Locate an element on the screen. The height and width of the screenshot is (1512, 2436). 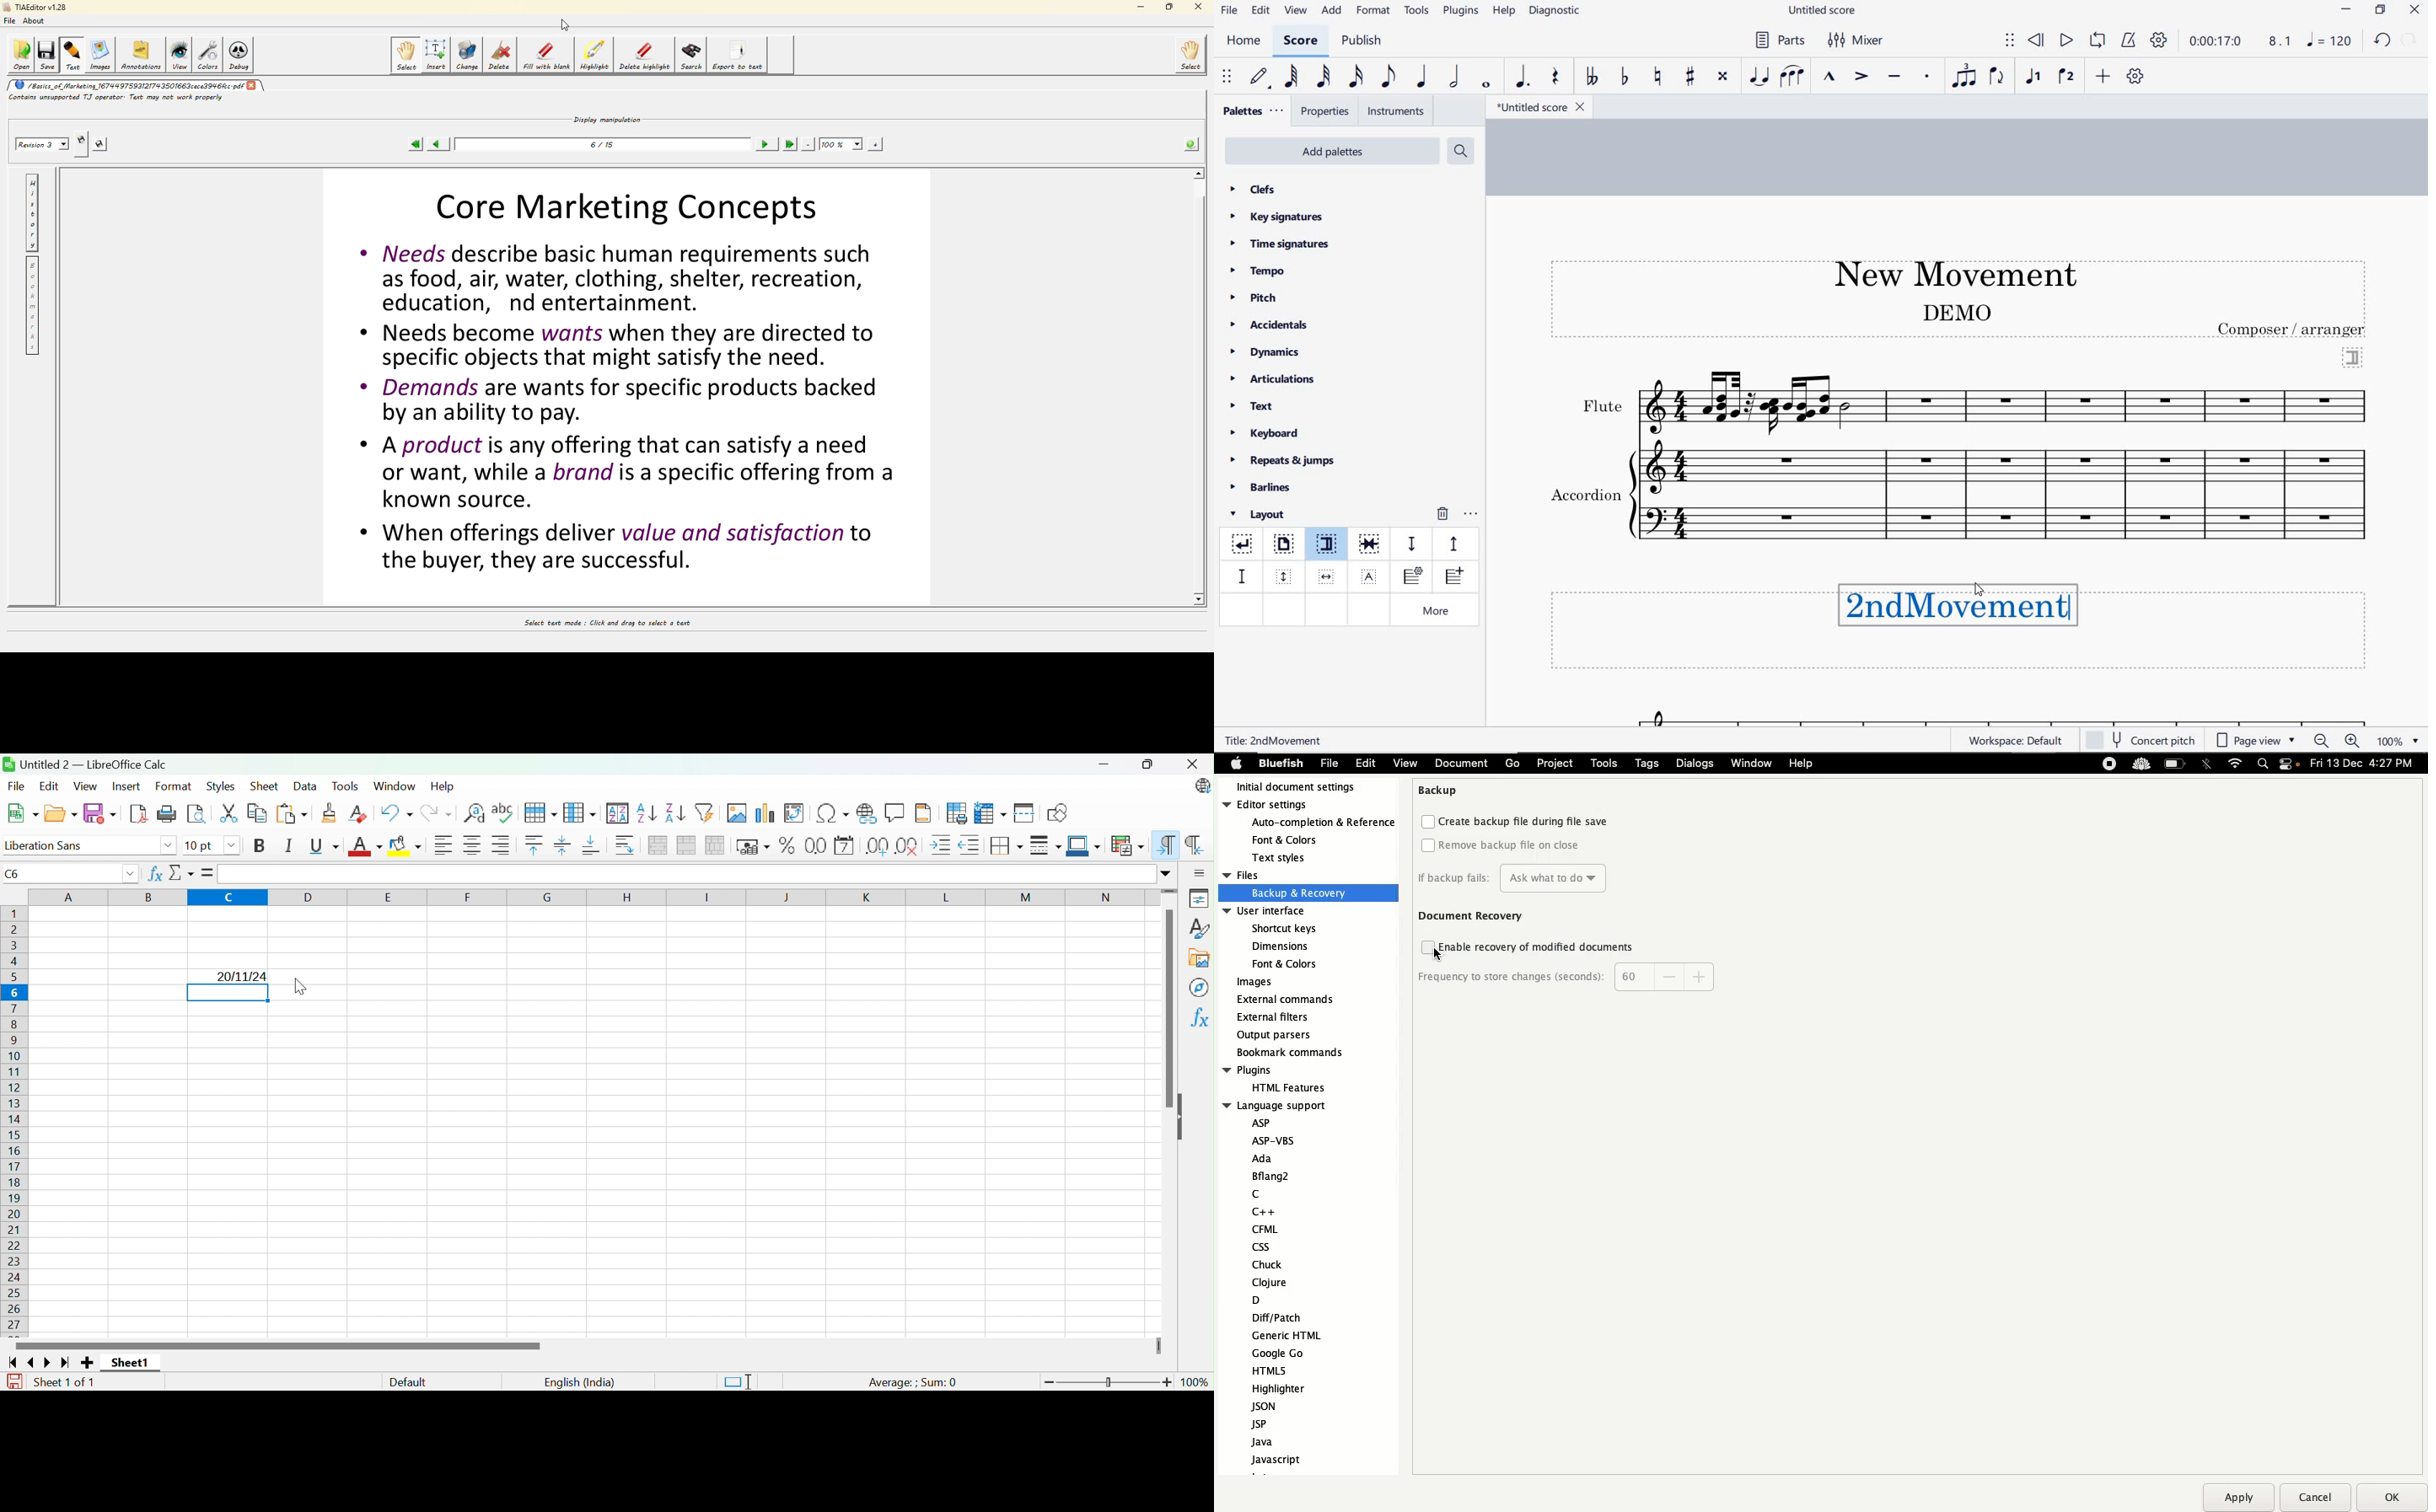
toggle flat is located at coordinates (1623, 77).